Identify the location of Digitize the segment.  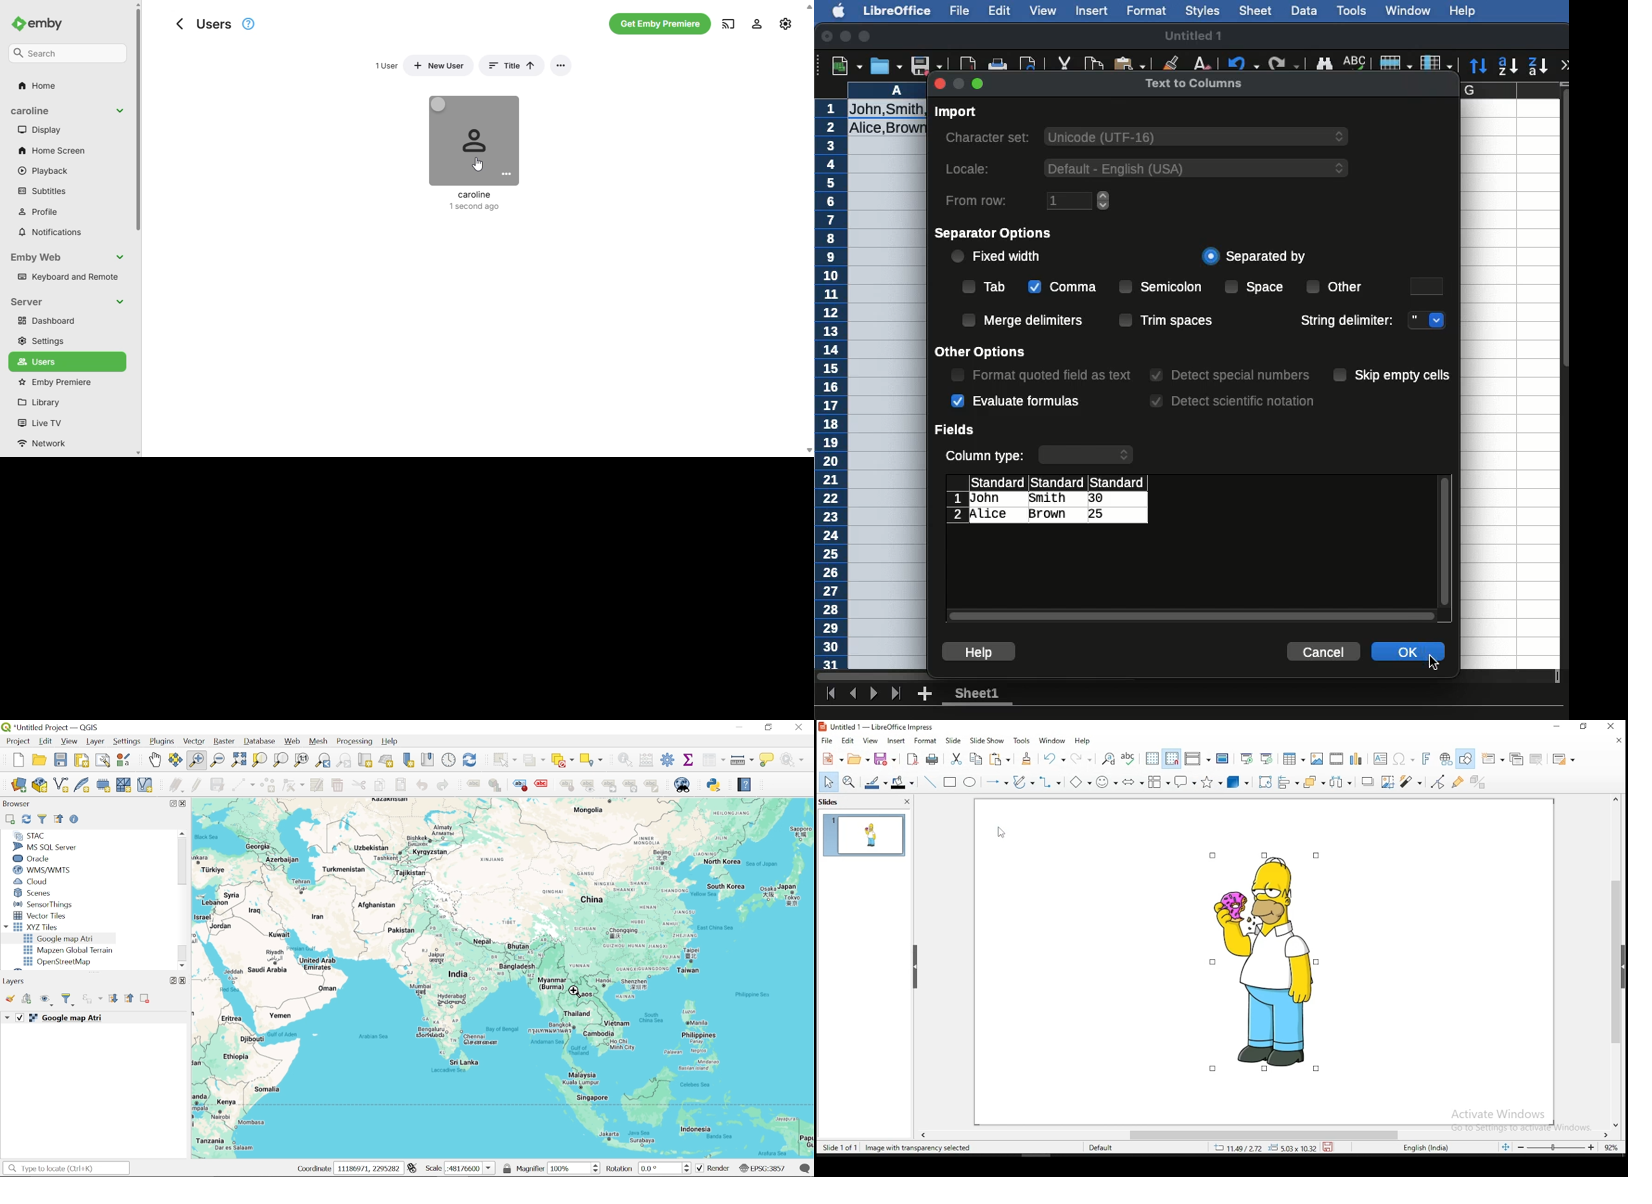
(242, 786).